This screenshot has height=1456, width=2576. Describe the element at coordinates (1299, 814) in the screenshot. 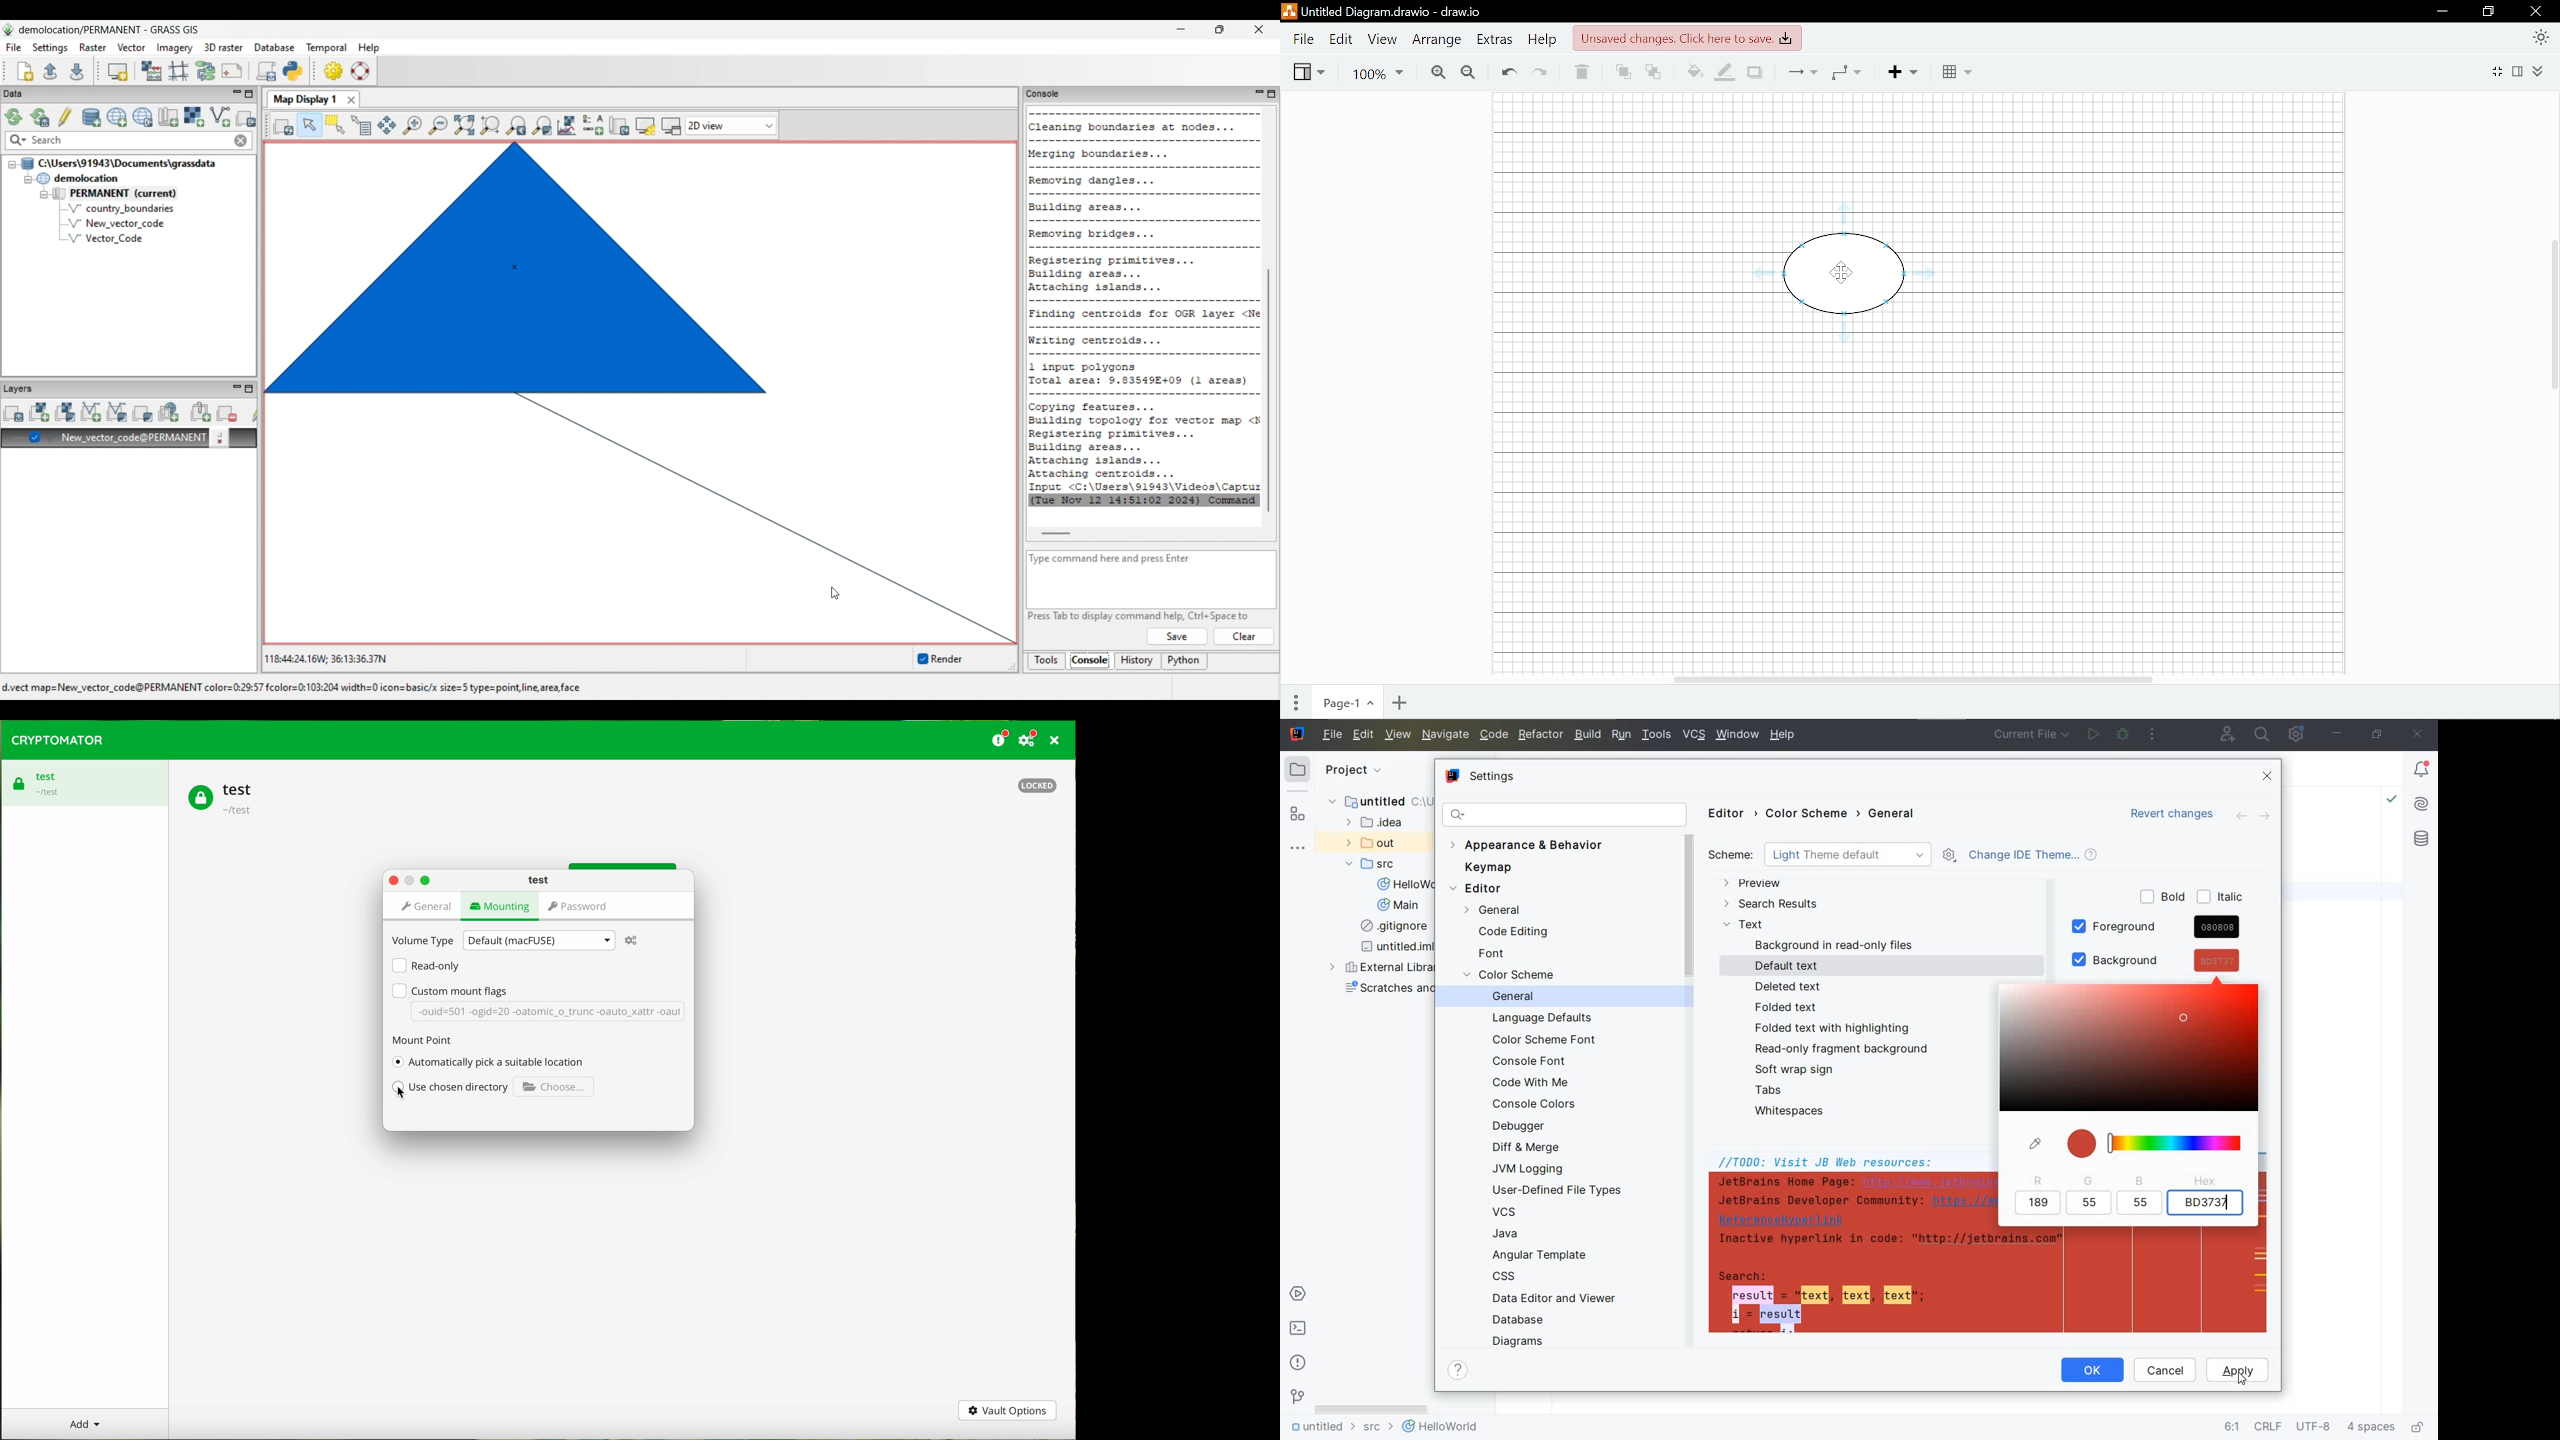

I see `structure` at that location.